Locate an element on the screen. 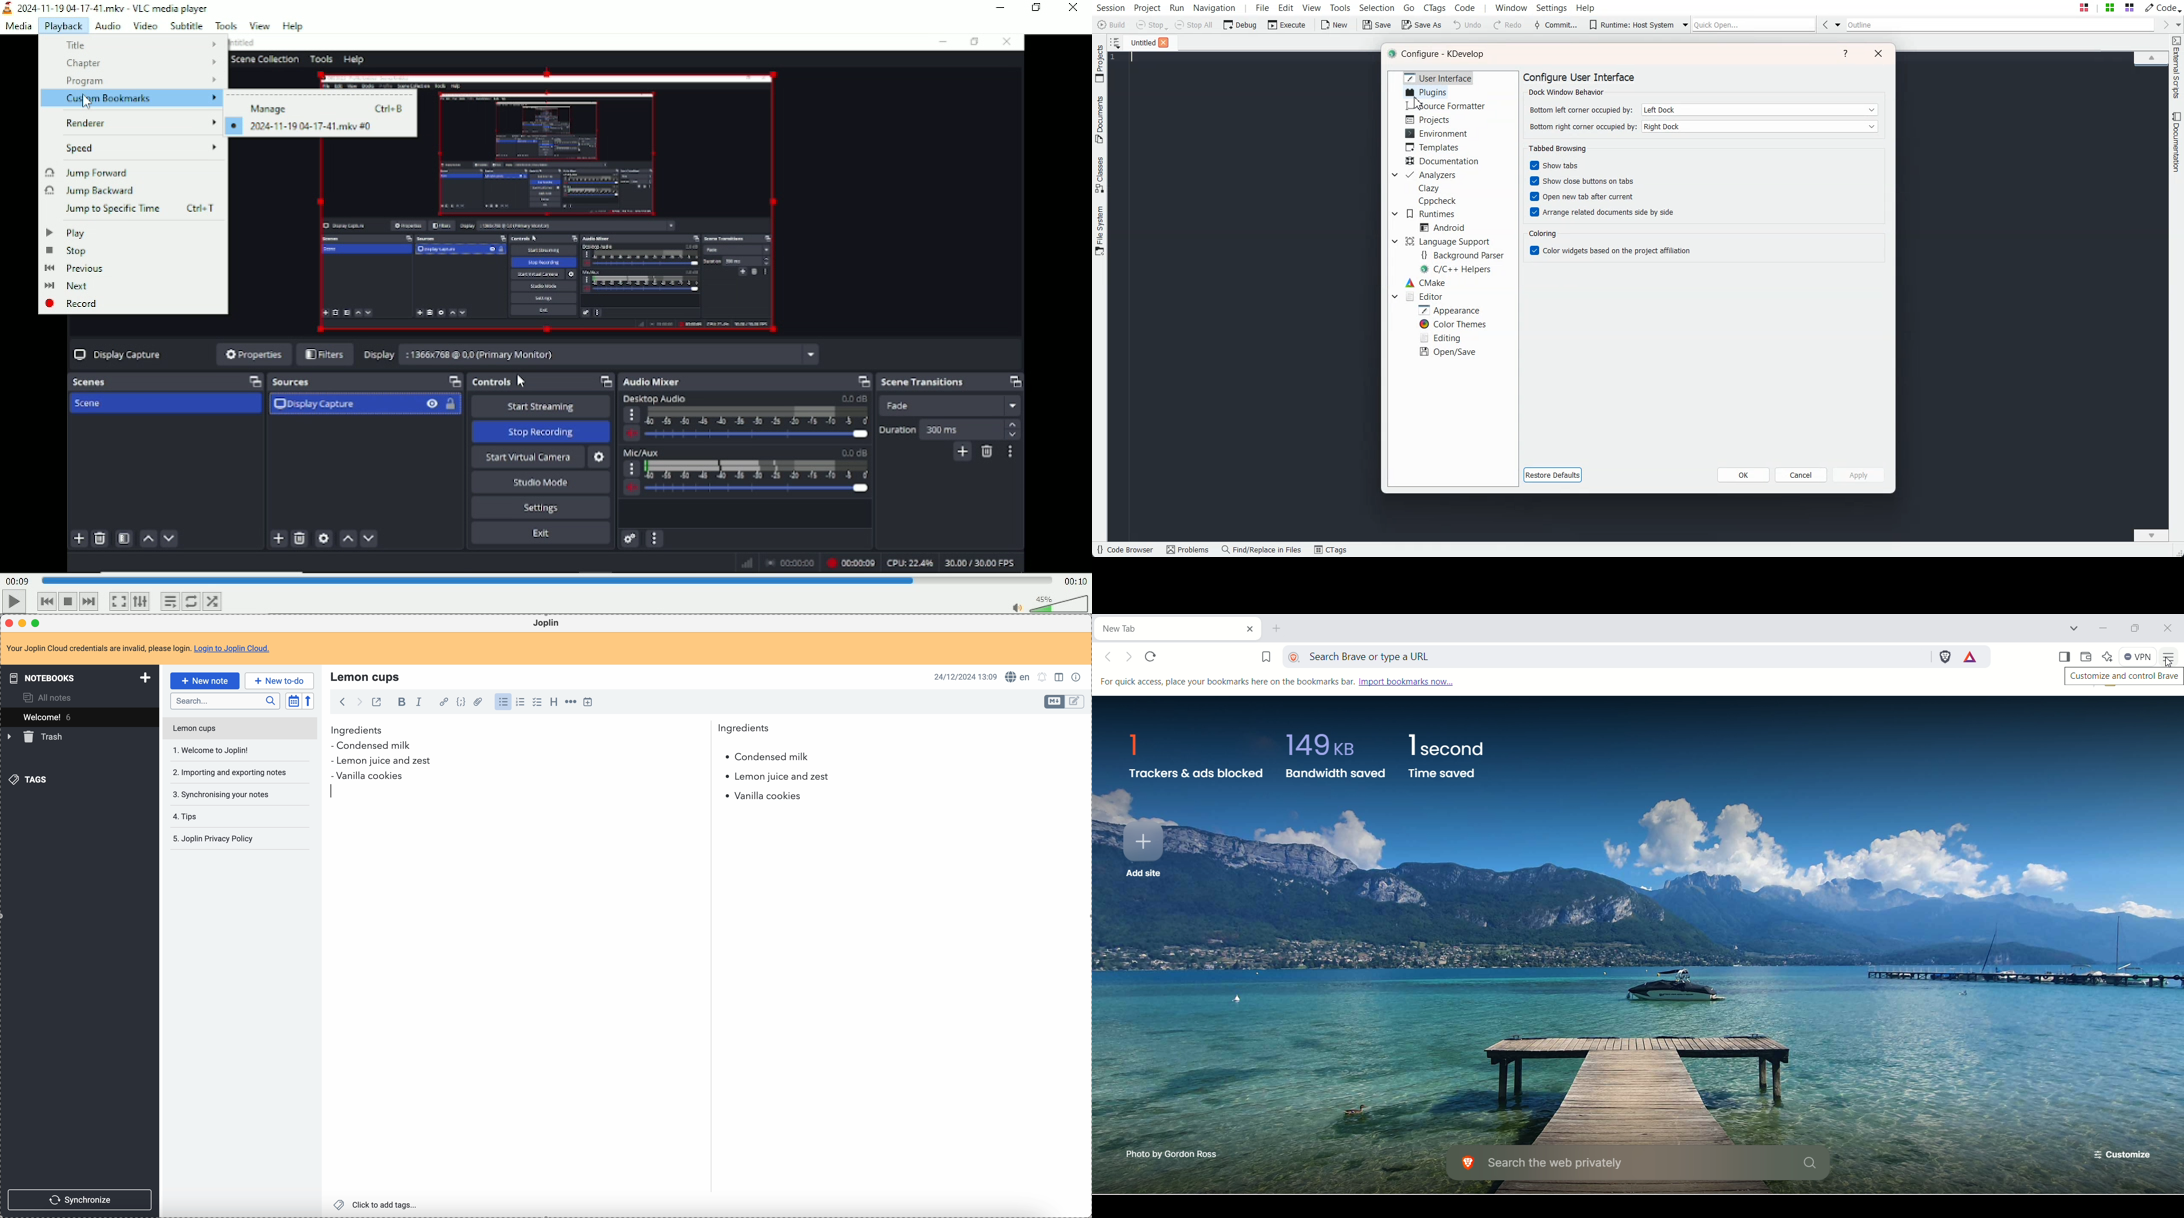 This screenshot has width=2184, height=1232. welcome is located at coordinates (79, 717).